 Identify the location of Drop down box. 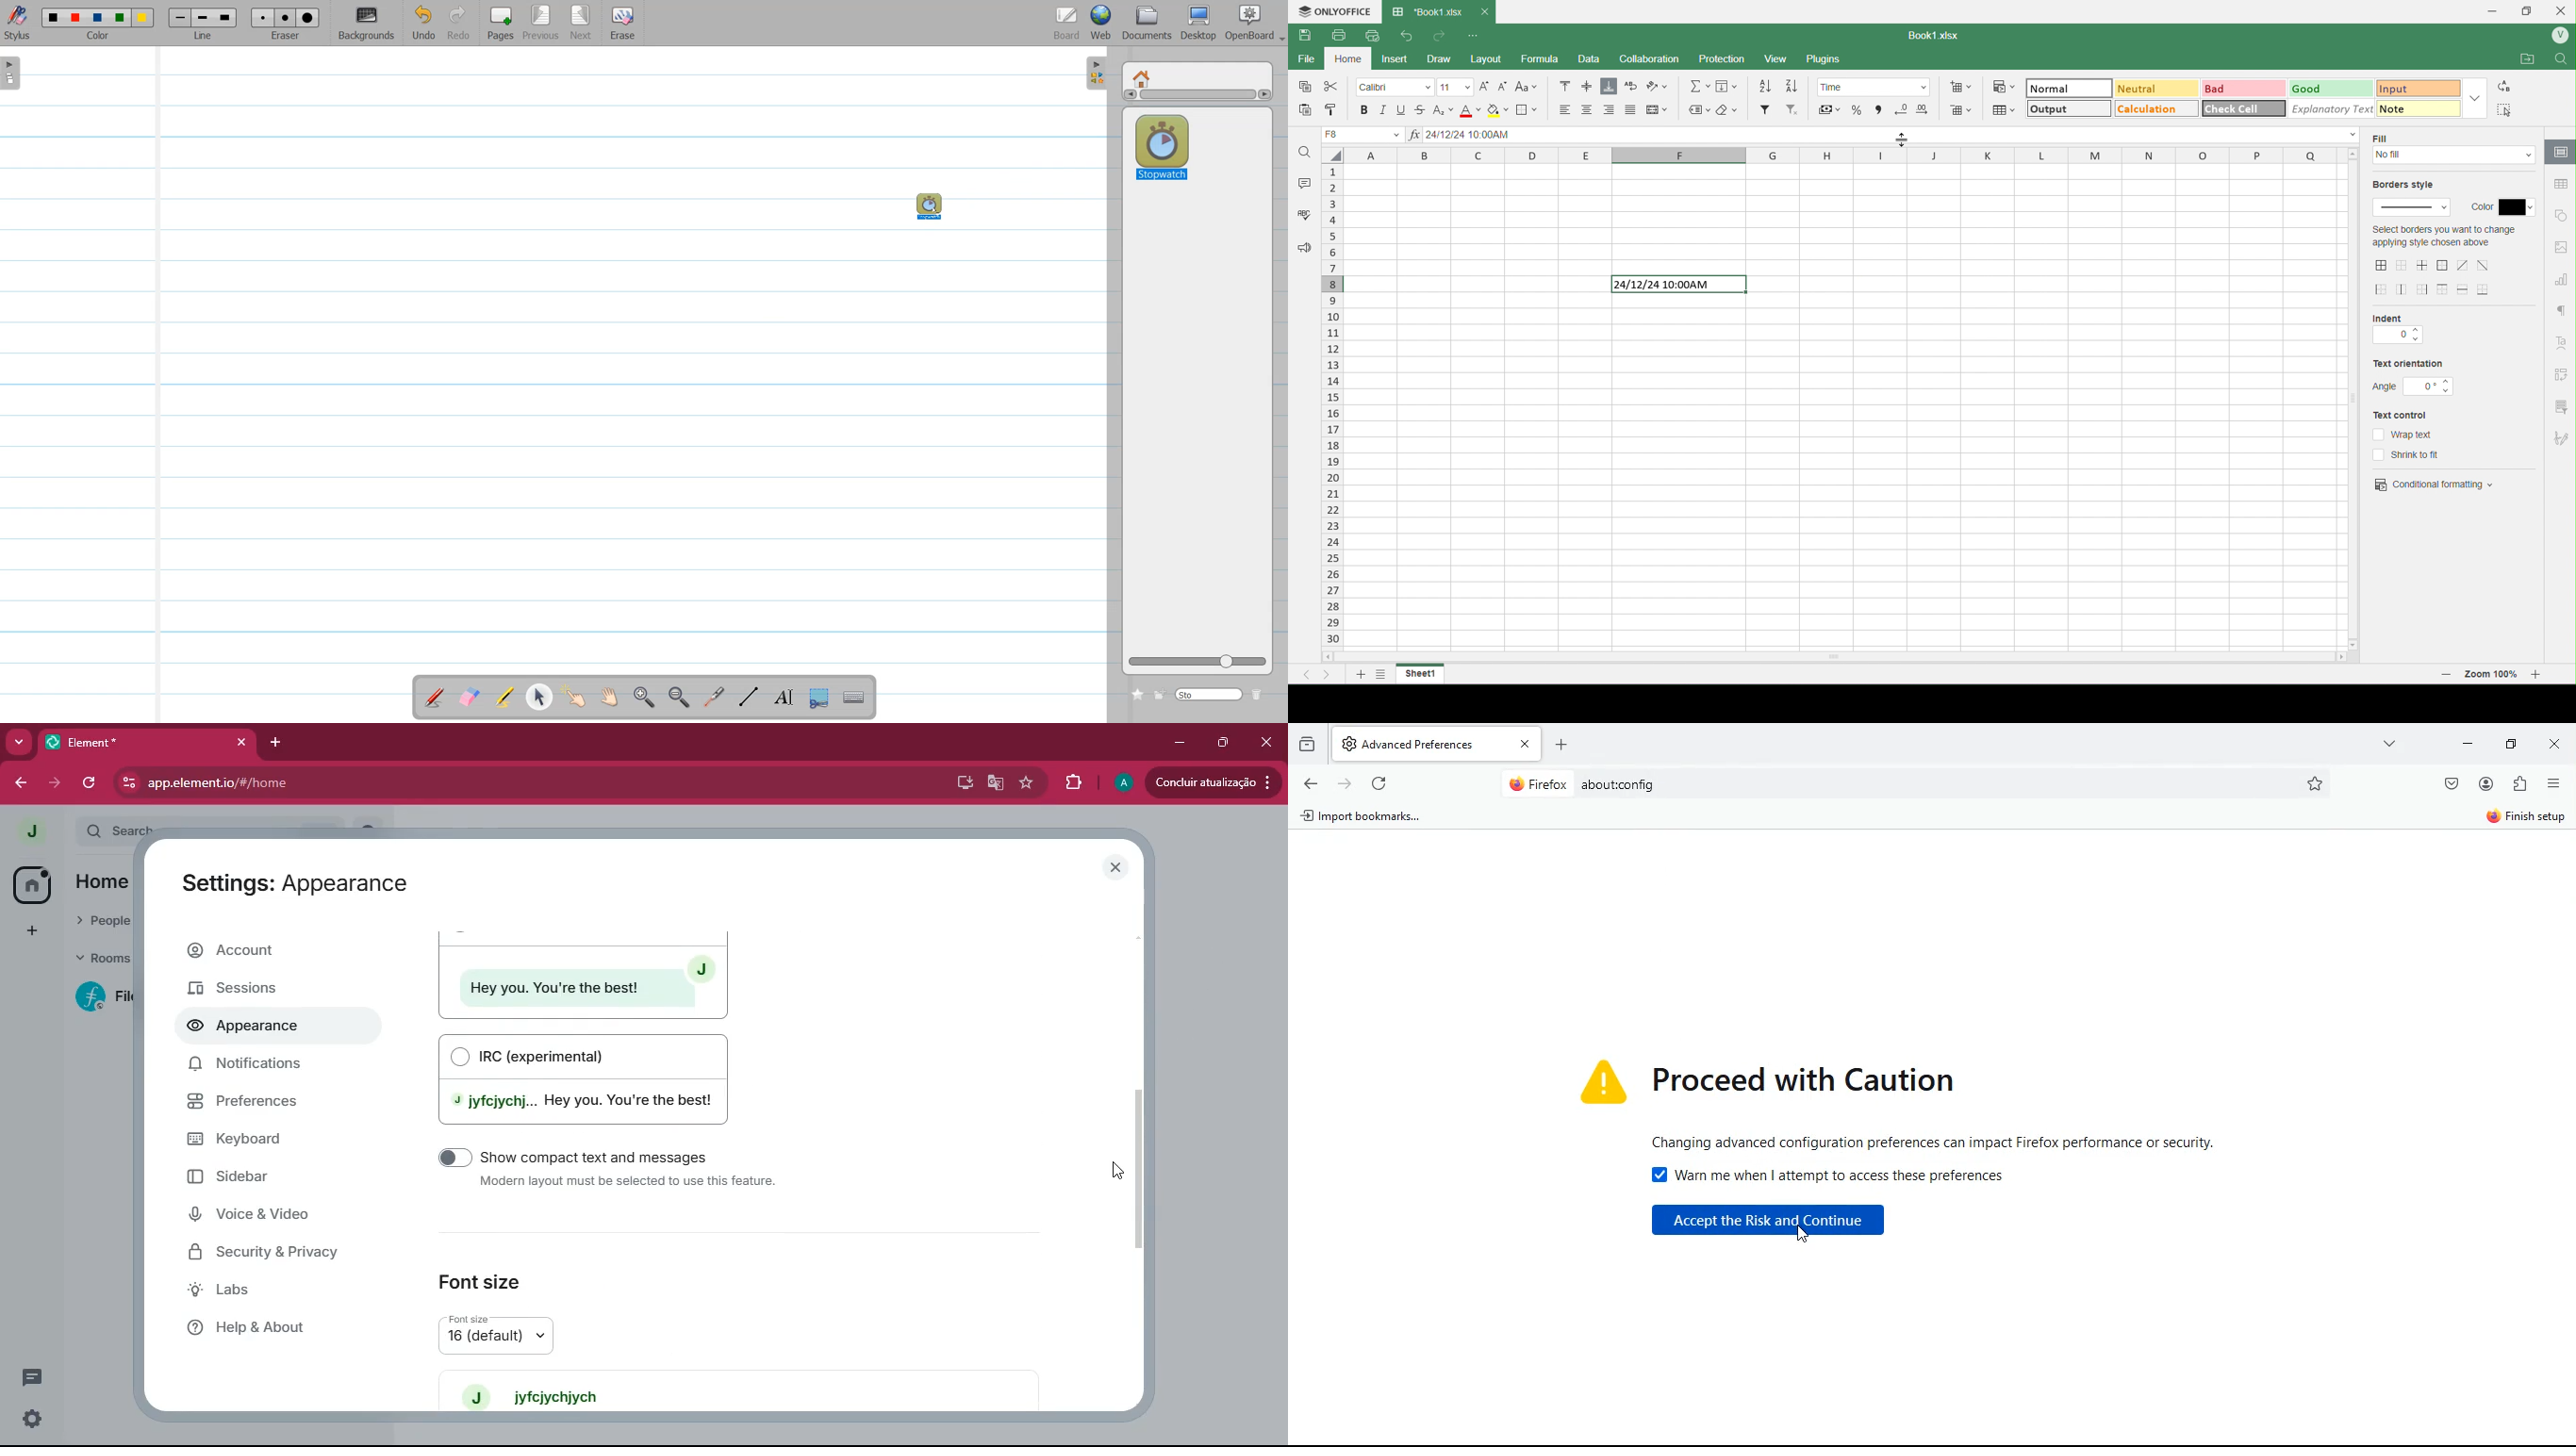
(1280, 35).